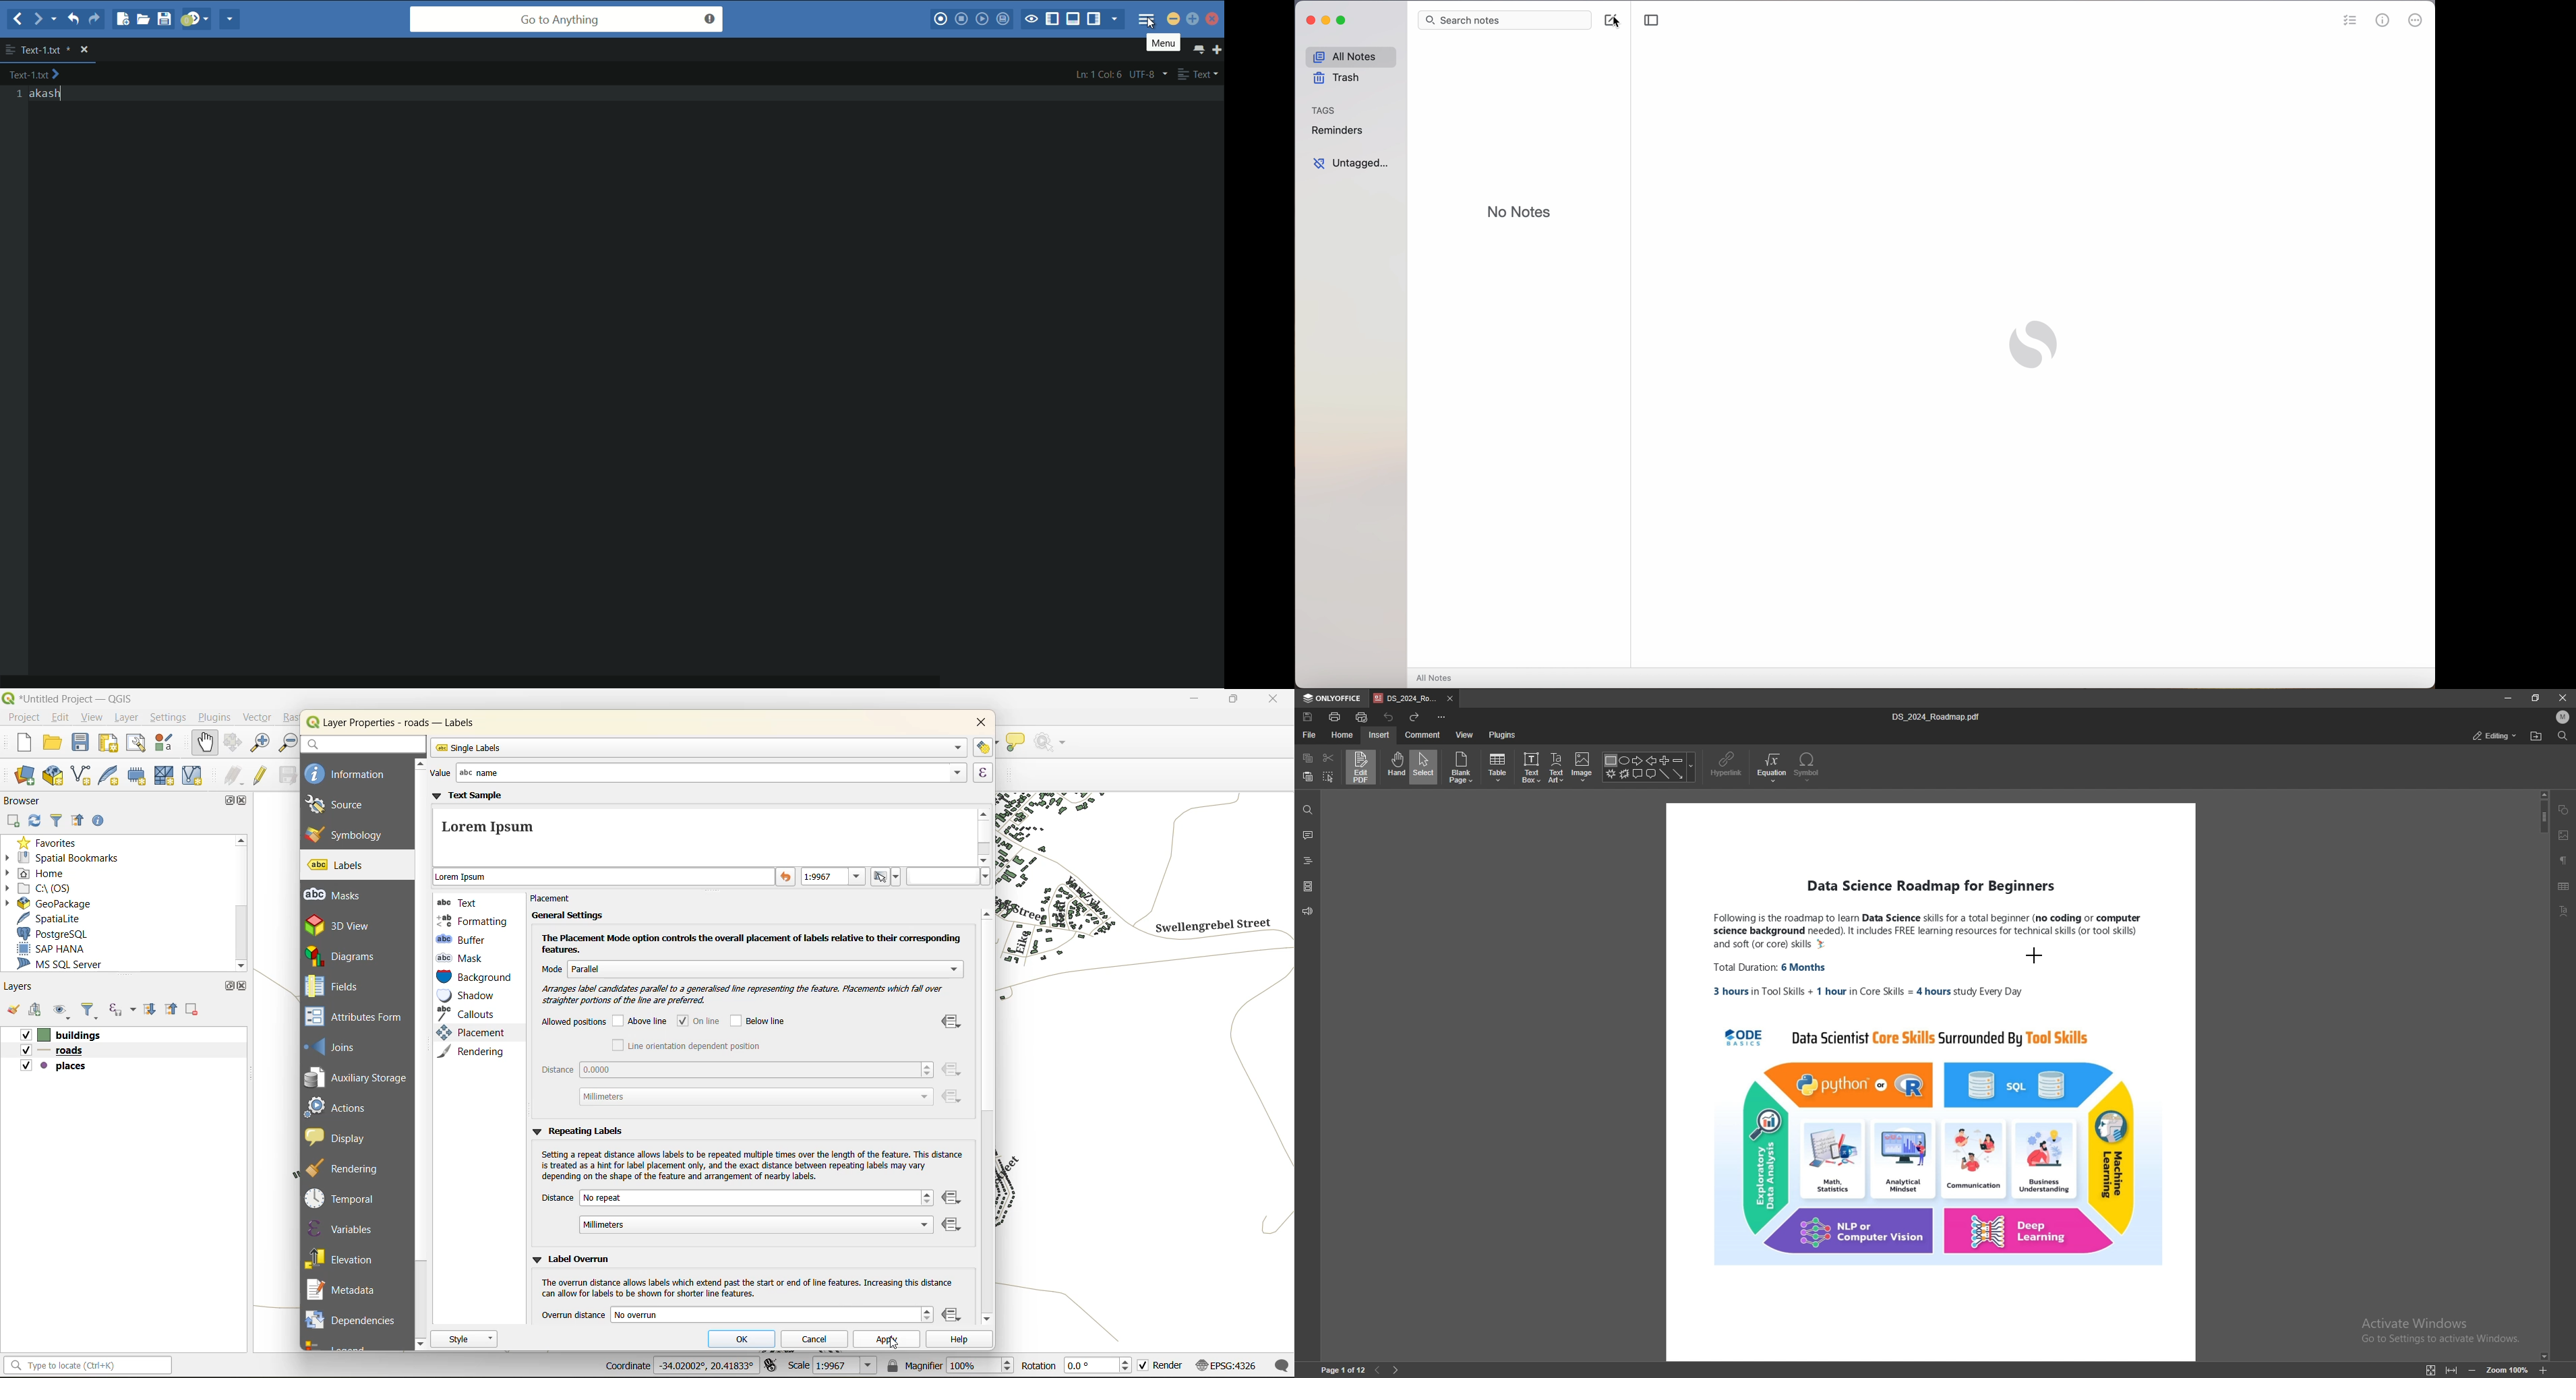 This screenshot has height=1400, width=2576. What do you see at coordinates (262, 744) in the screenshot?
I see `zoom in` at bounding box center [262, 744].